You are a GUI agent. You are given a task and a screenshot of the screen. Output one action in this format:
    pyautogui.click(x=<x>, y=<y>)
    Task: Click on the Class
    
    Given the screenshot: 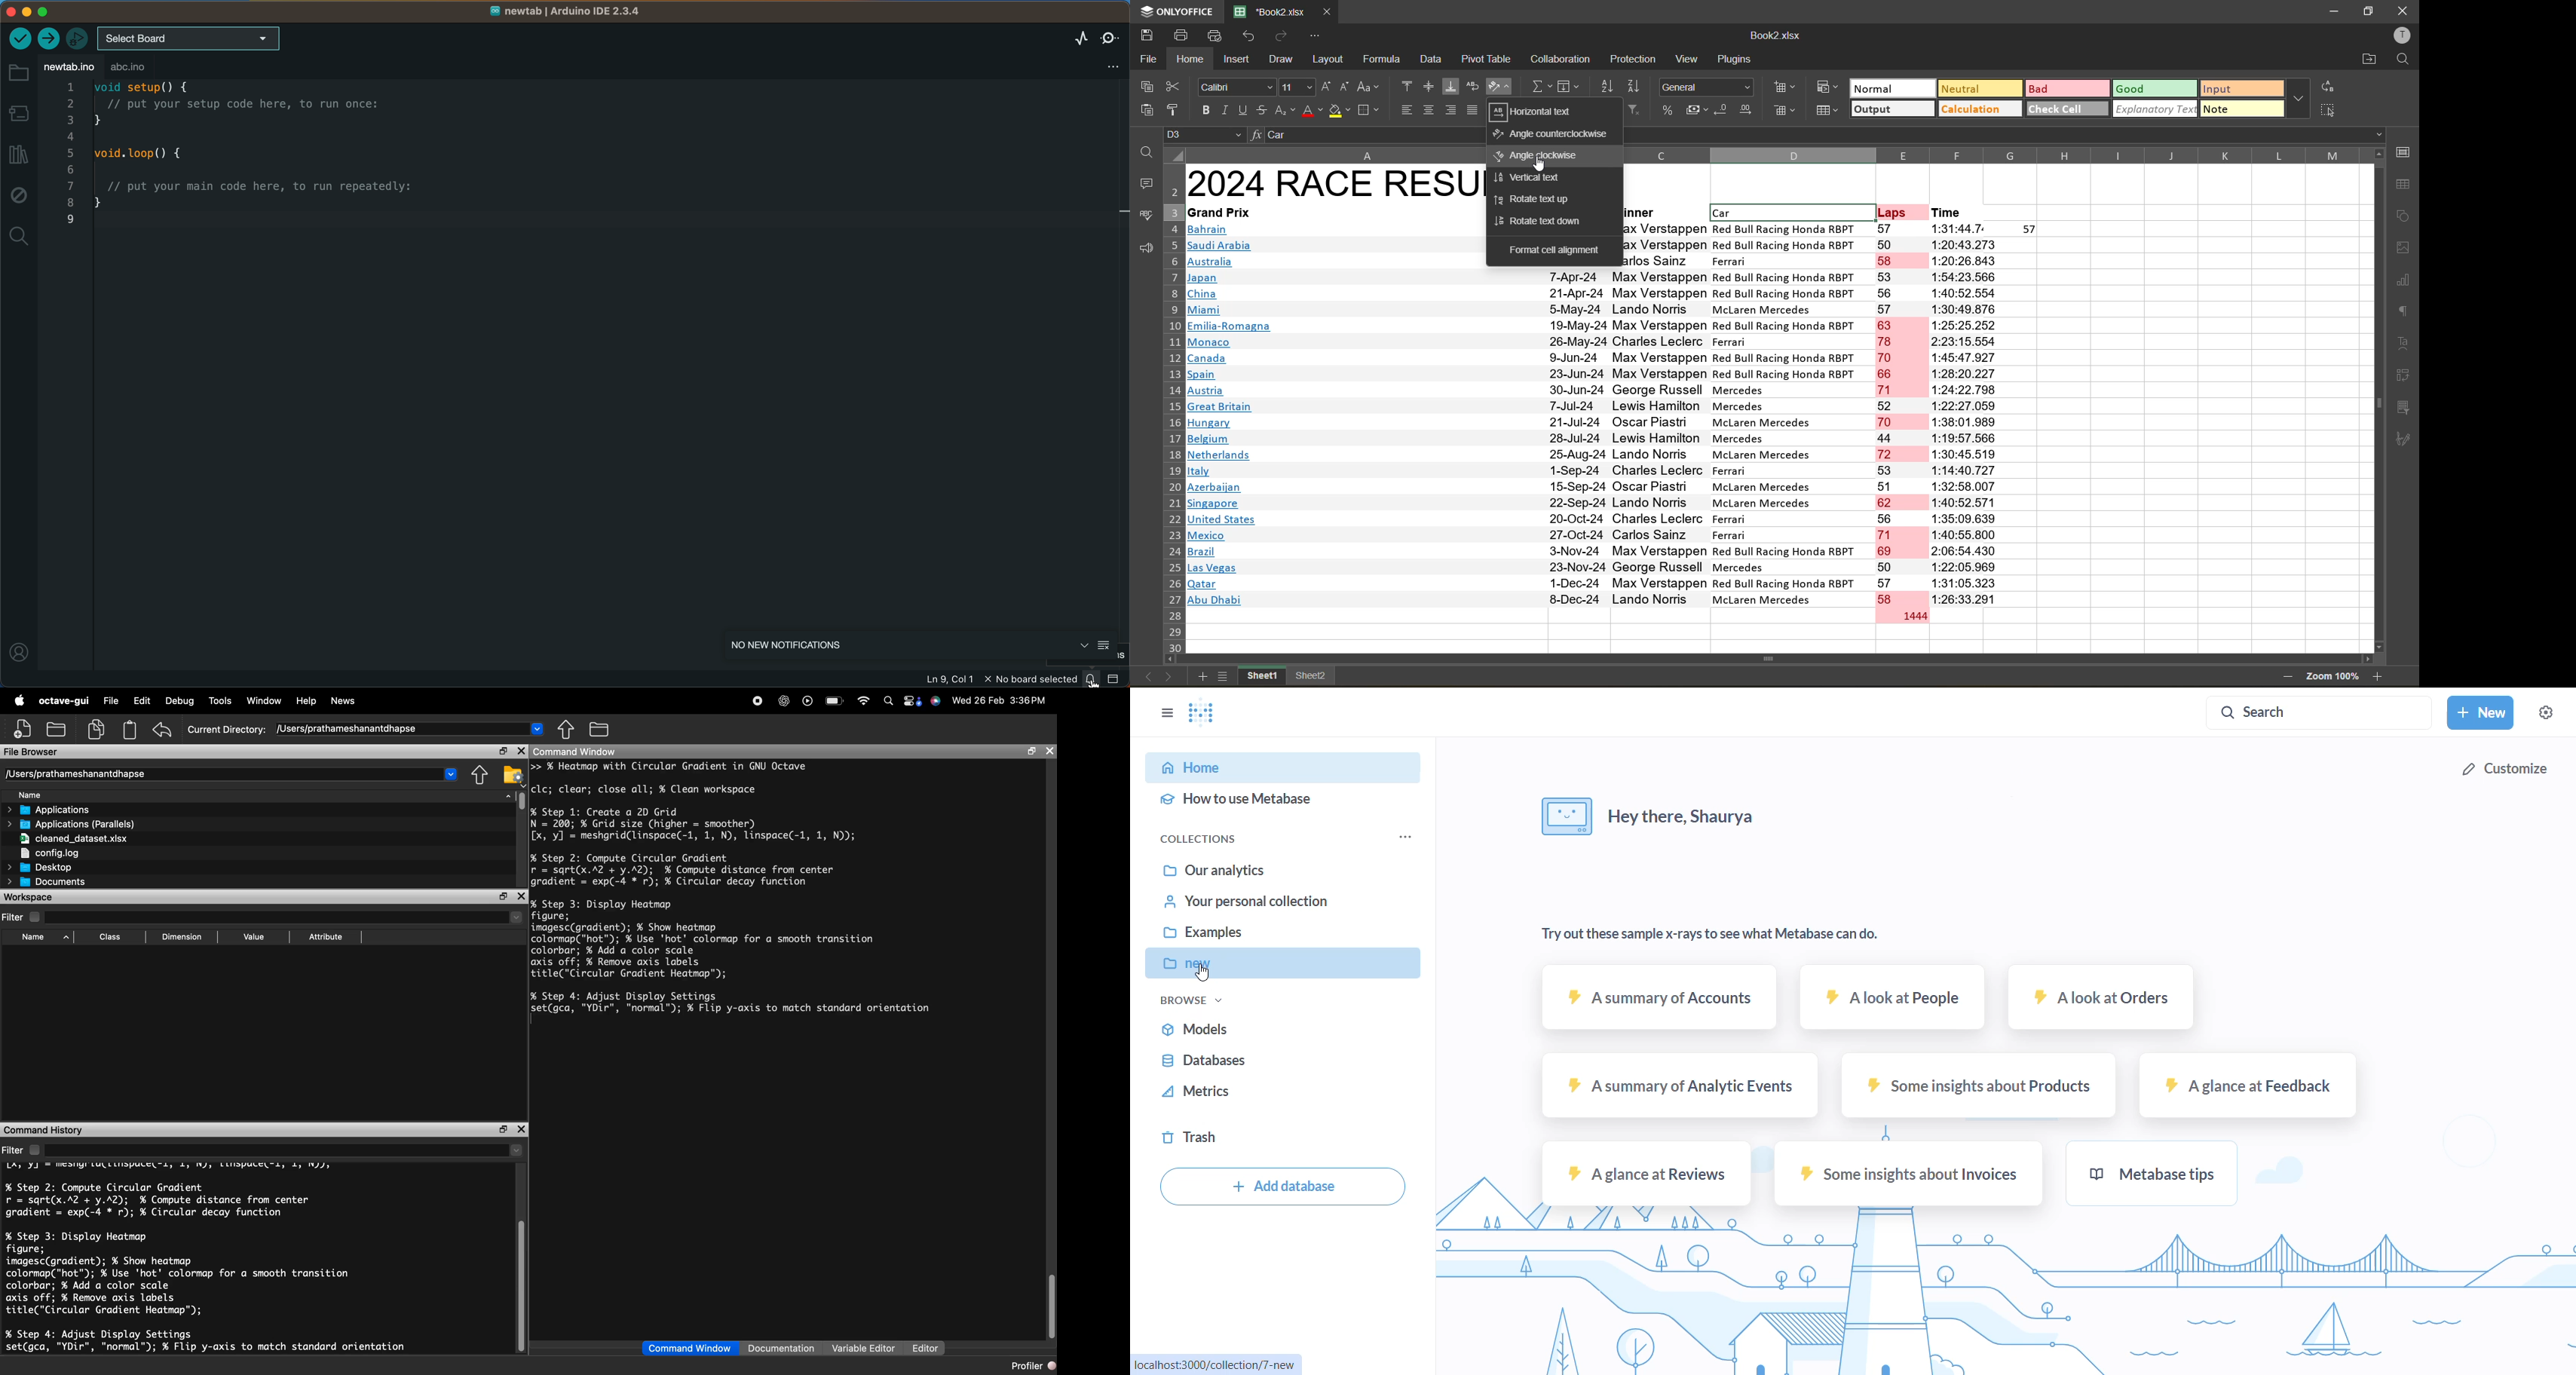 What is the action you would take?
    pyautogui.click(x=114, y=938)
    